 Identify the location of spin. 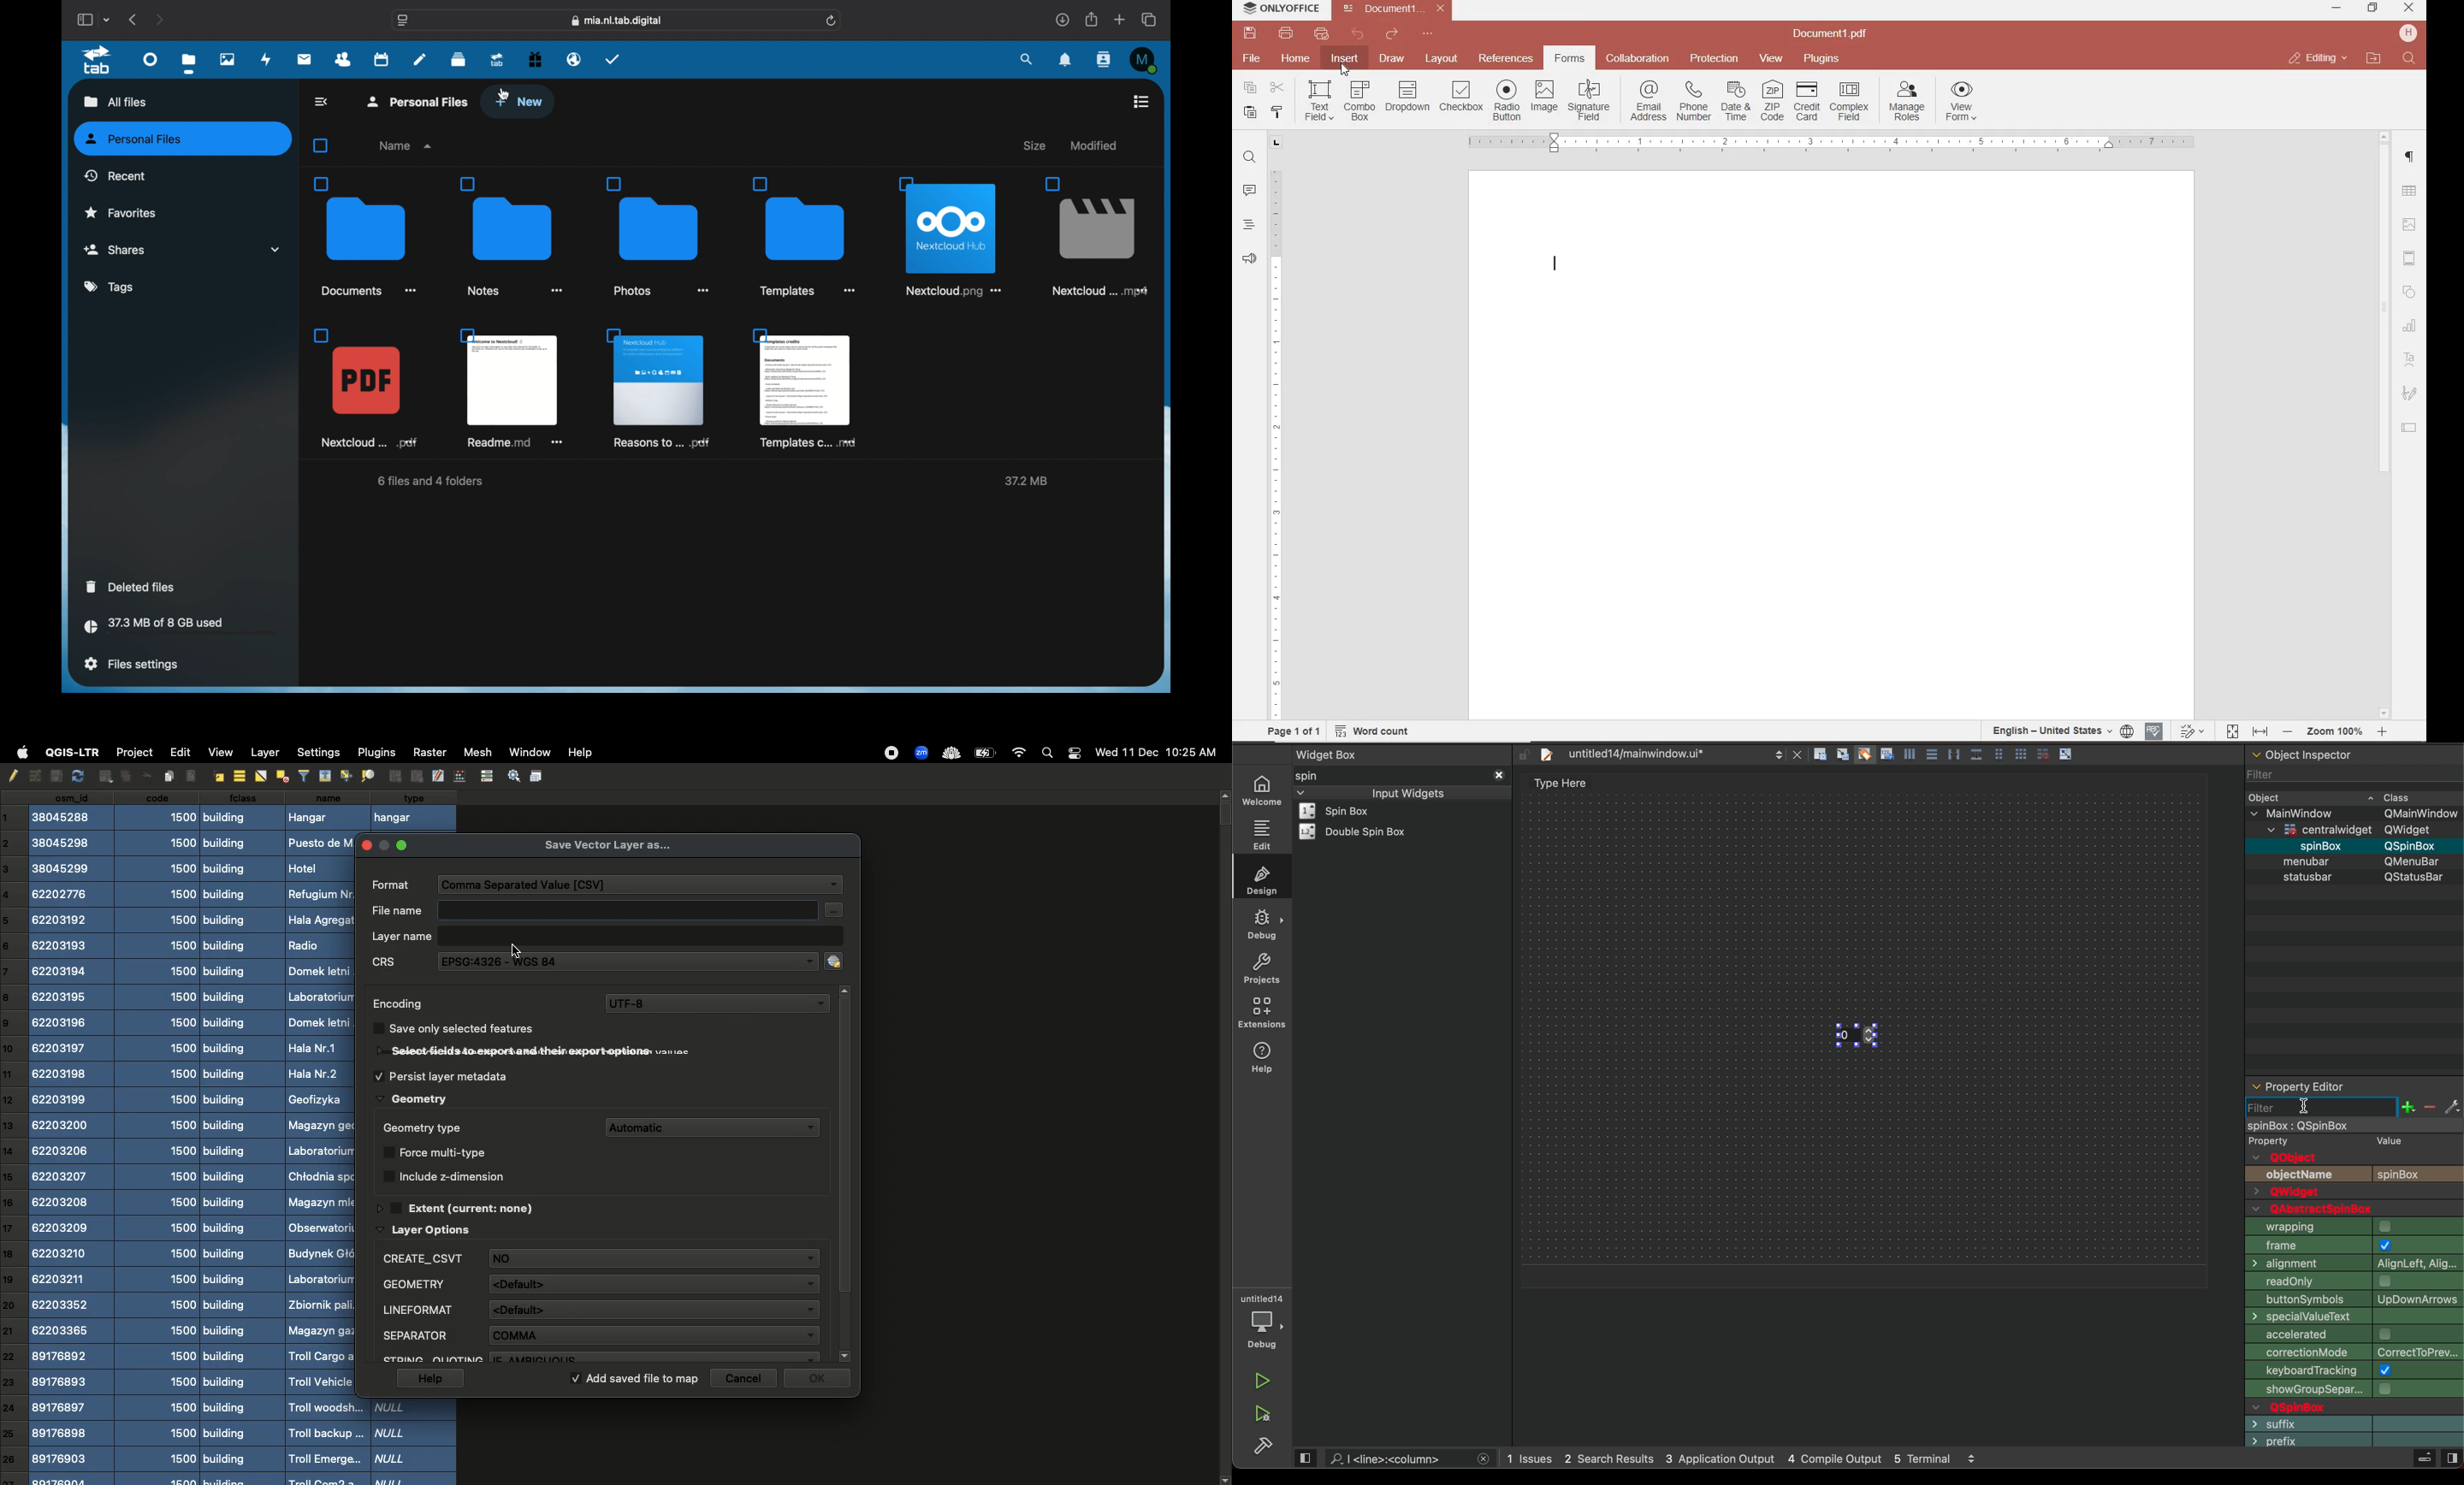
(1323, 775).